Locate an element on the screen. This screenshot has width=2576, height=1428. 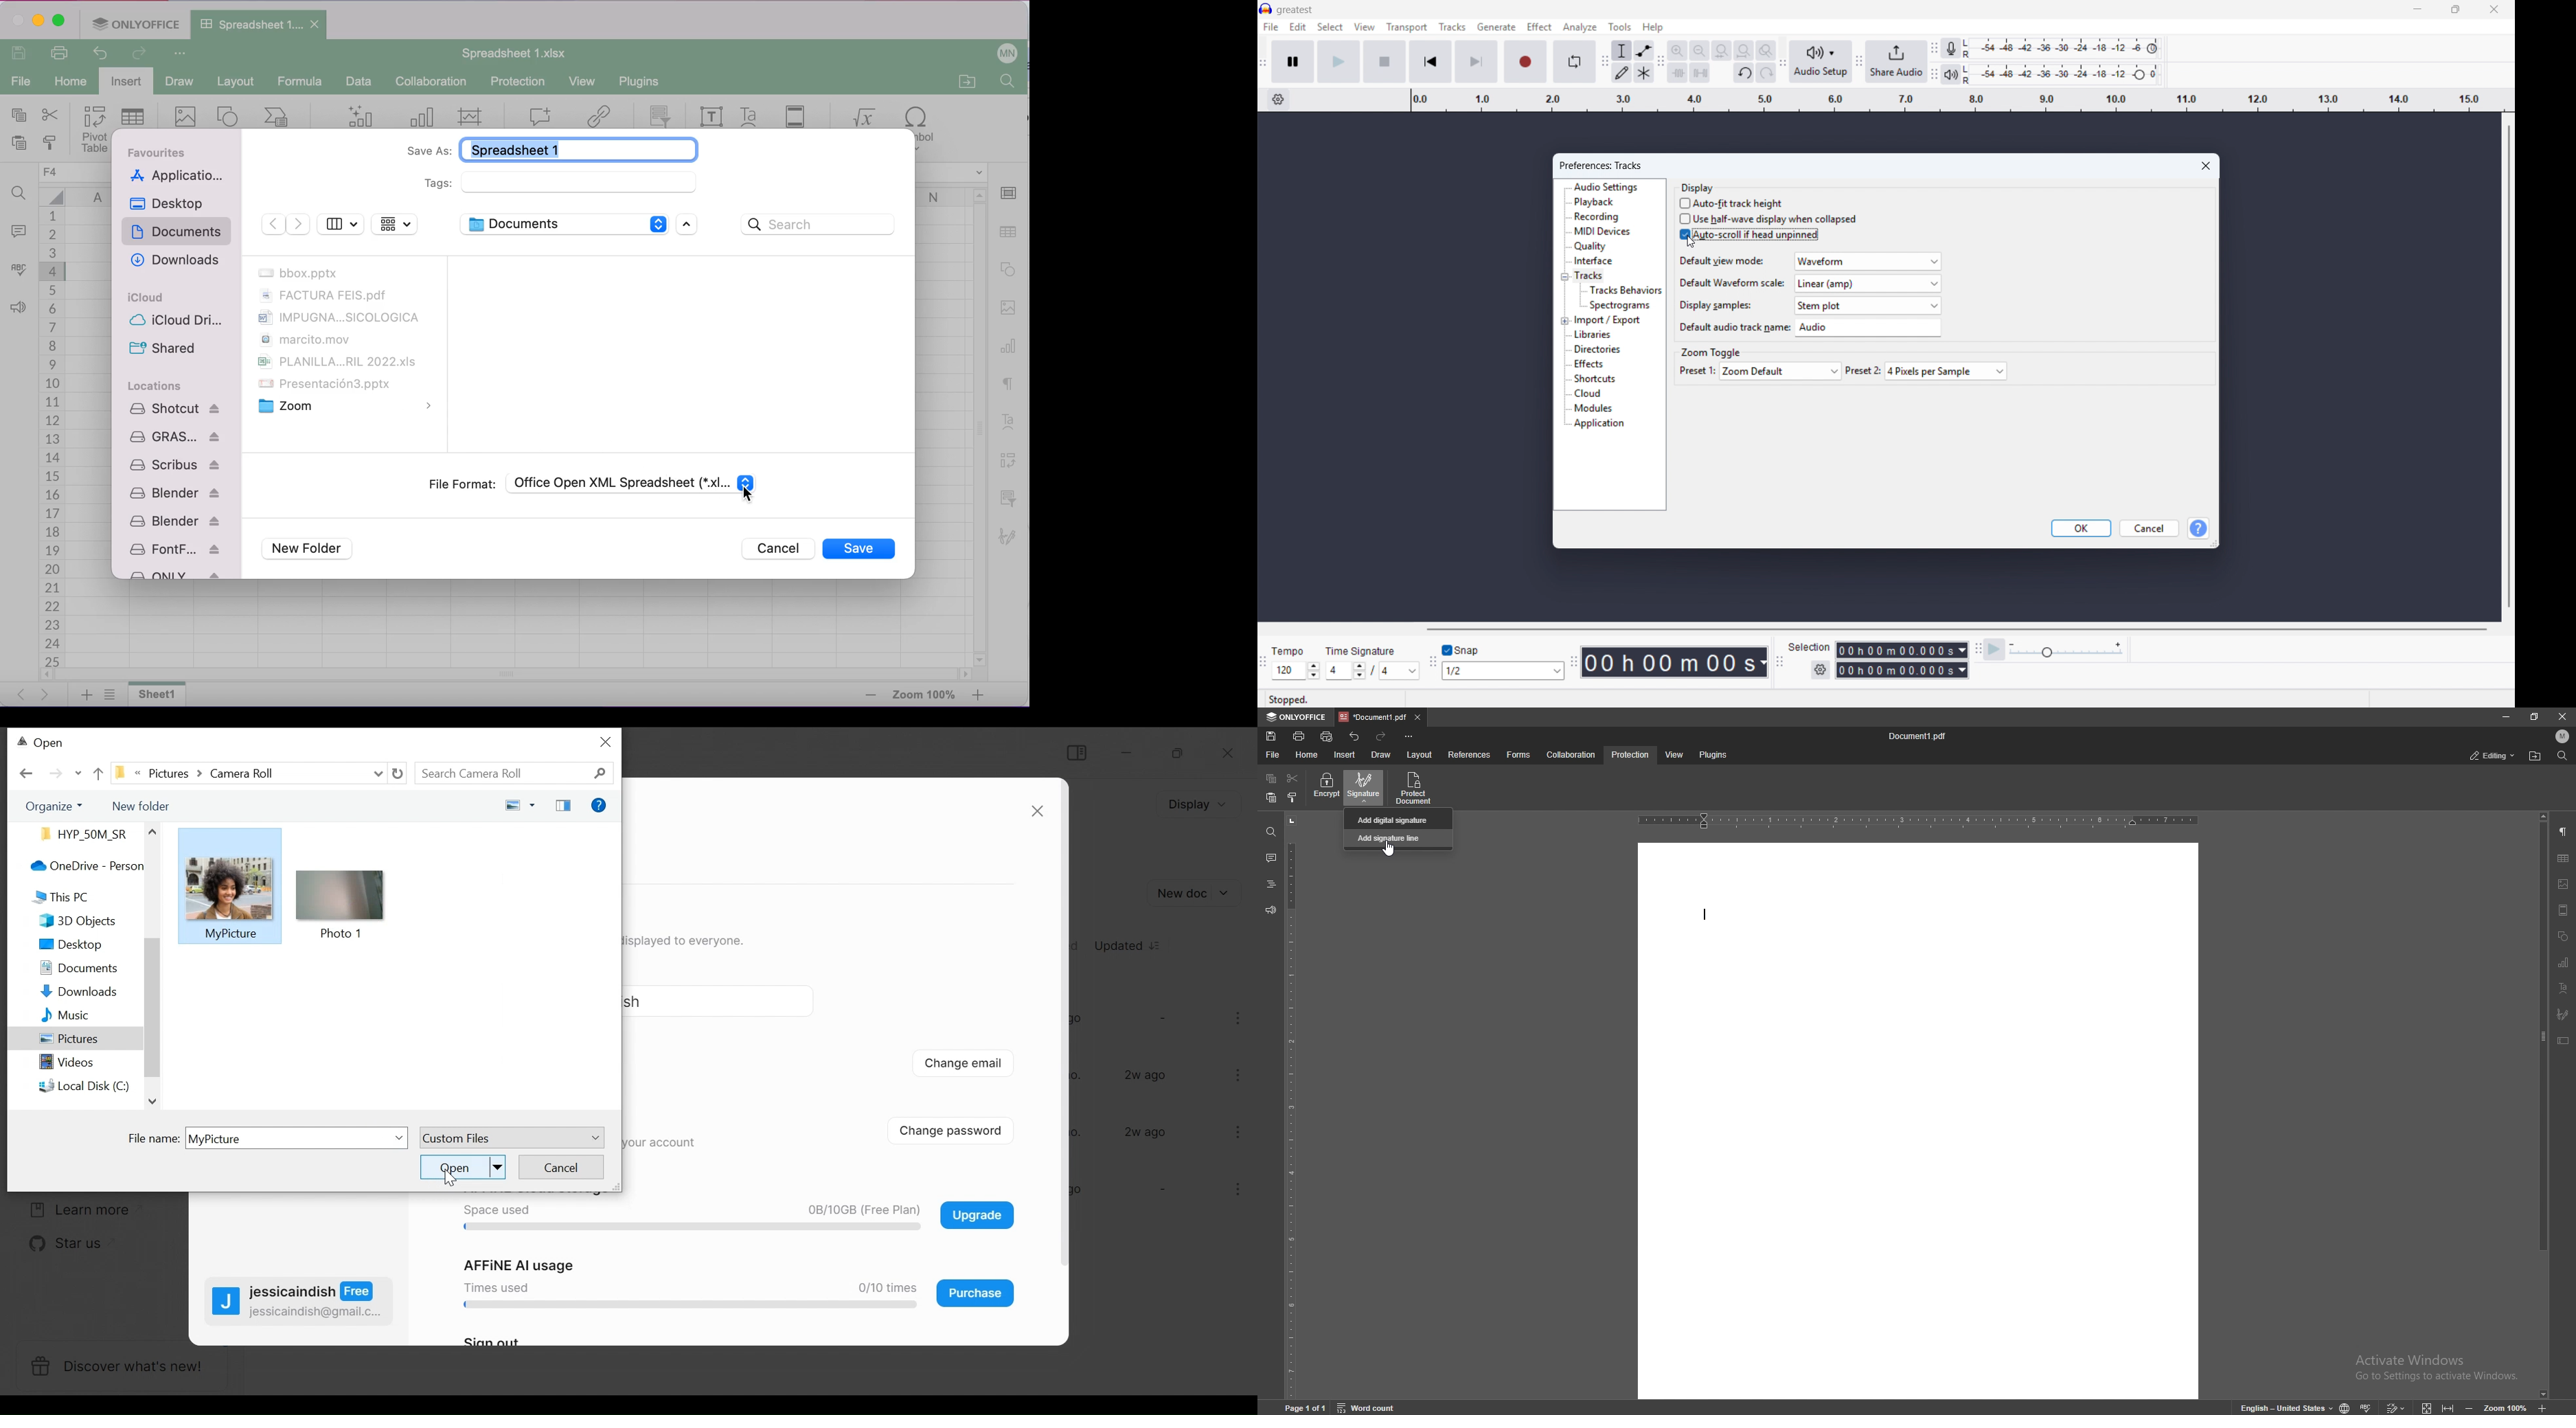
Transport toolbar  is located at coordinates (1263, 64).